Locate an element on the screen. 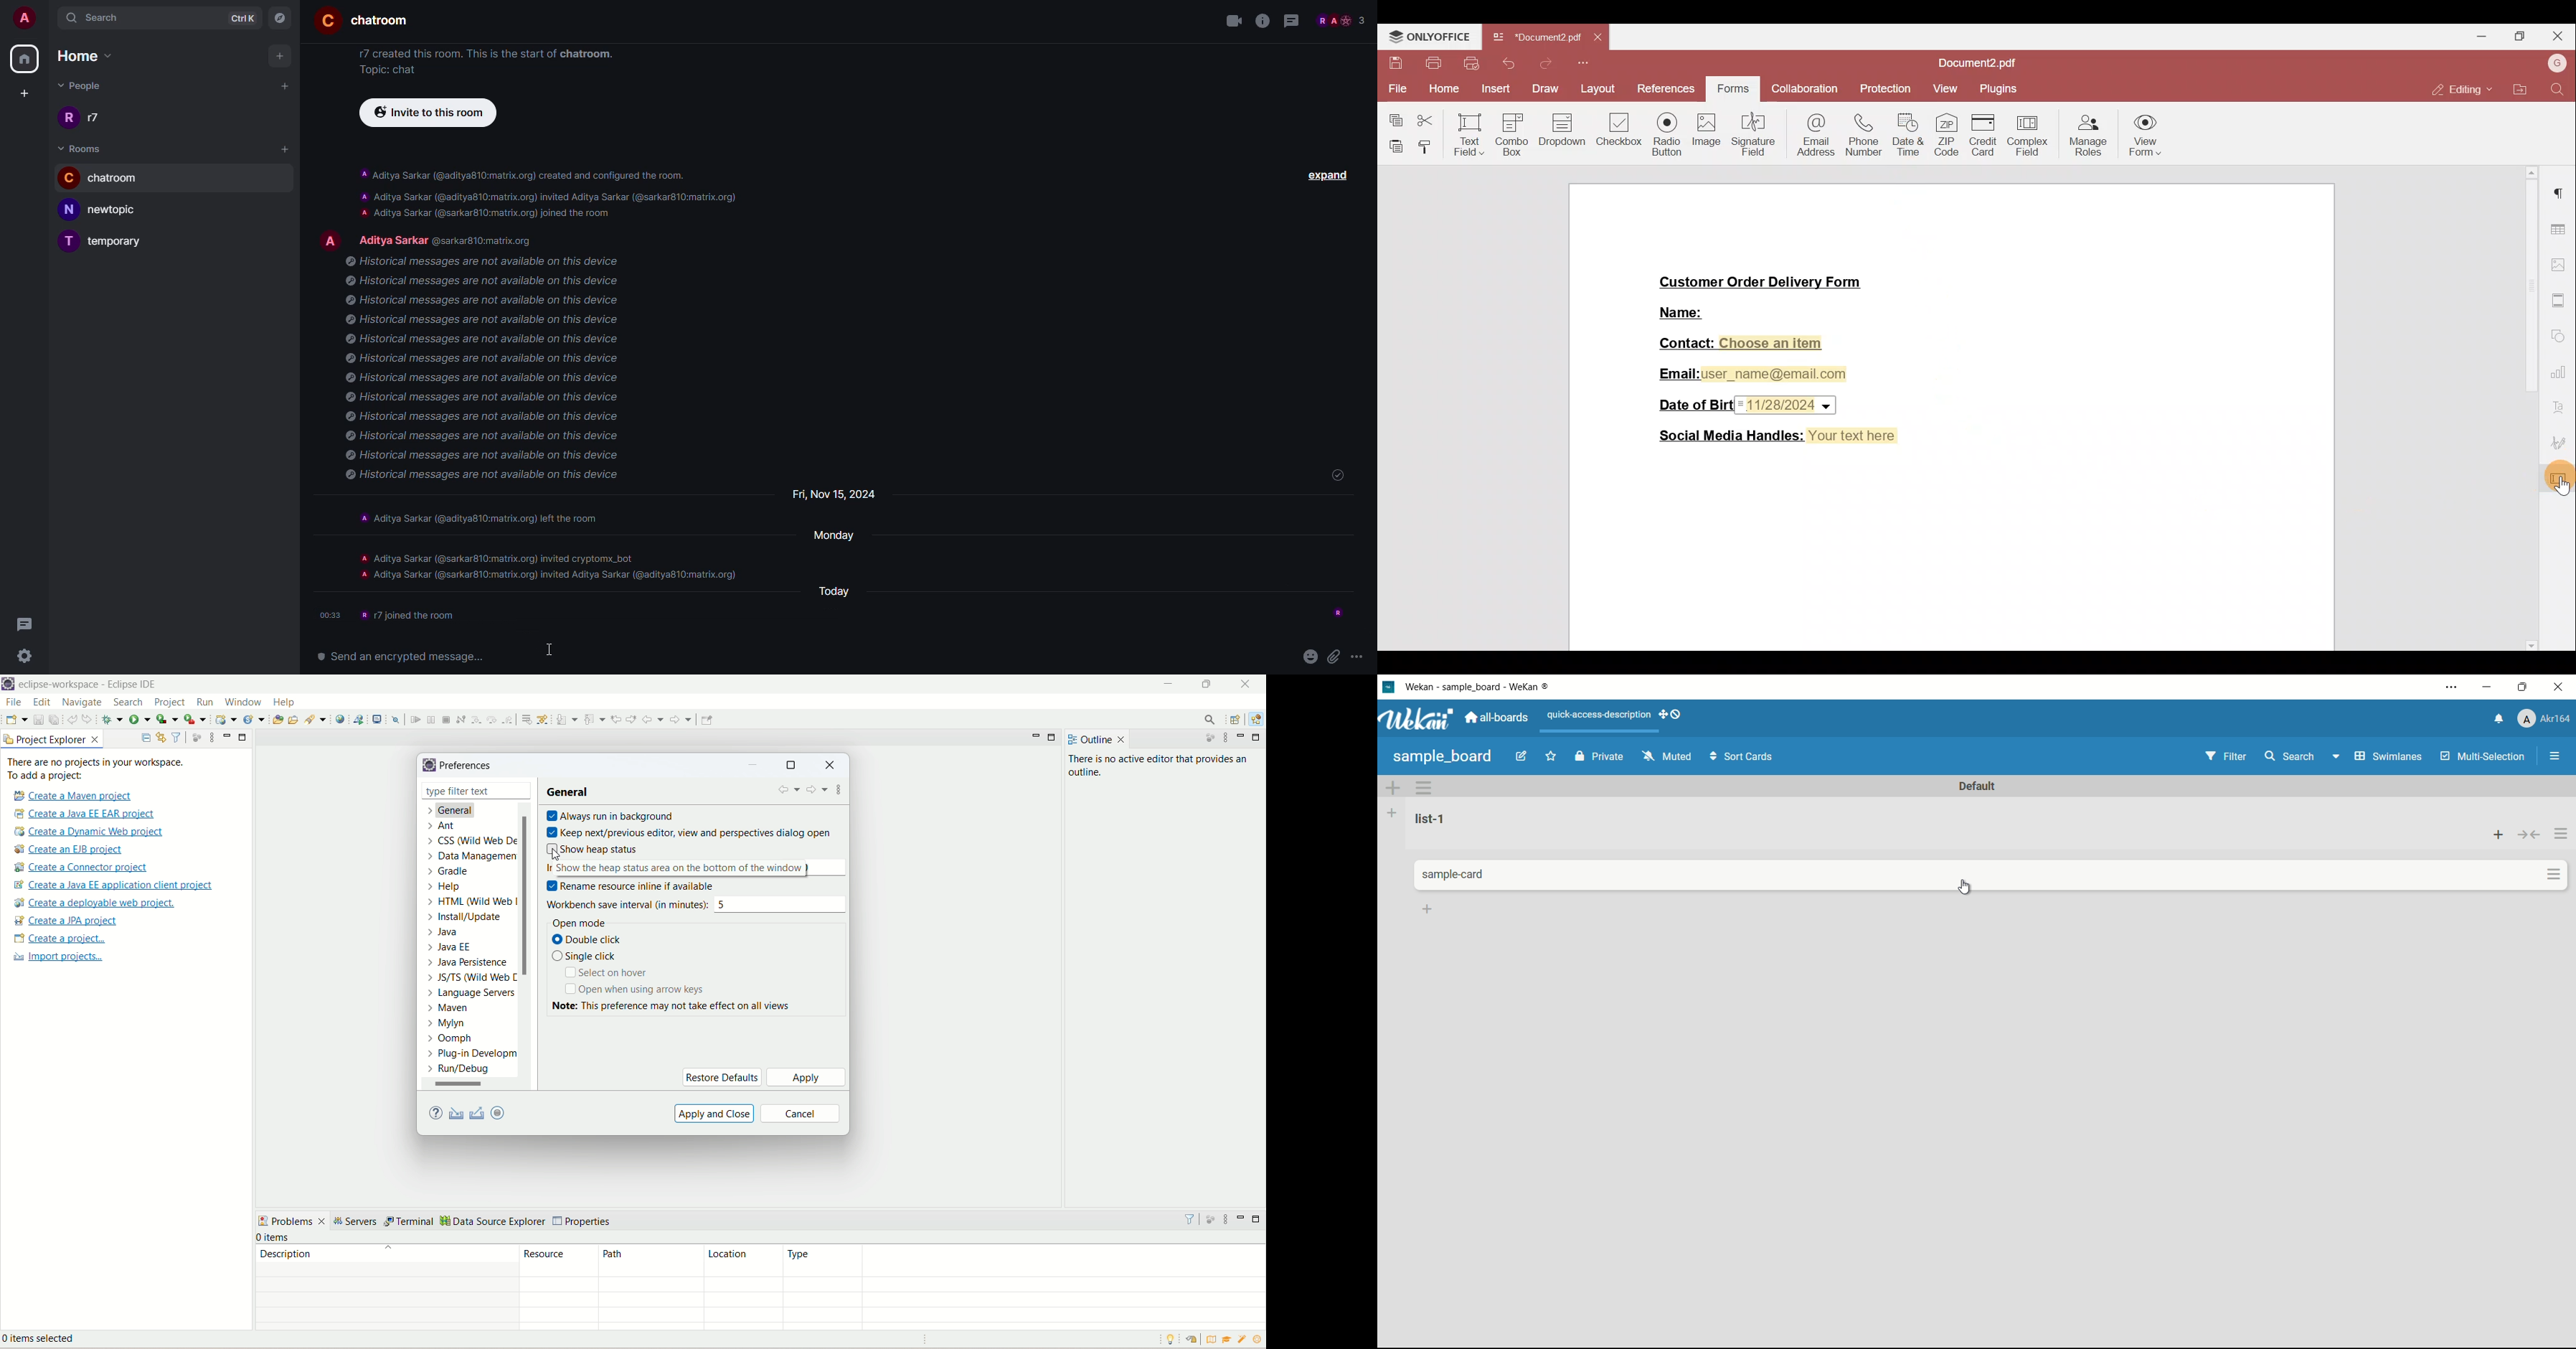  expand is located at coordinates (1326, 177).